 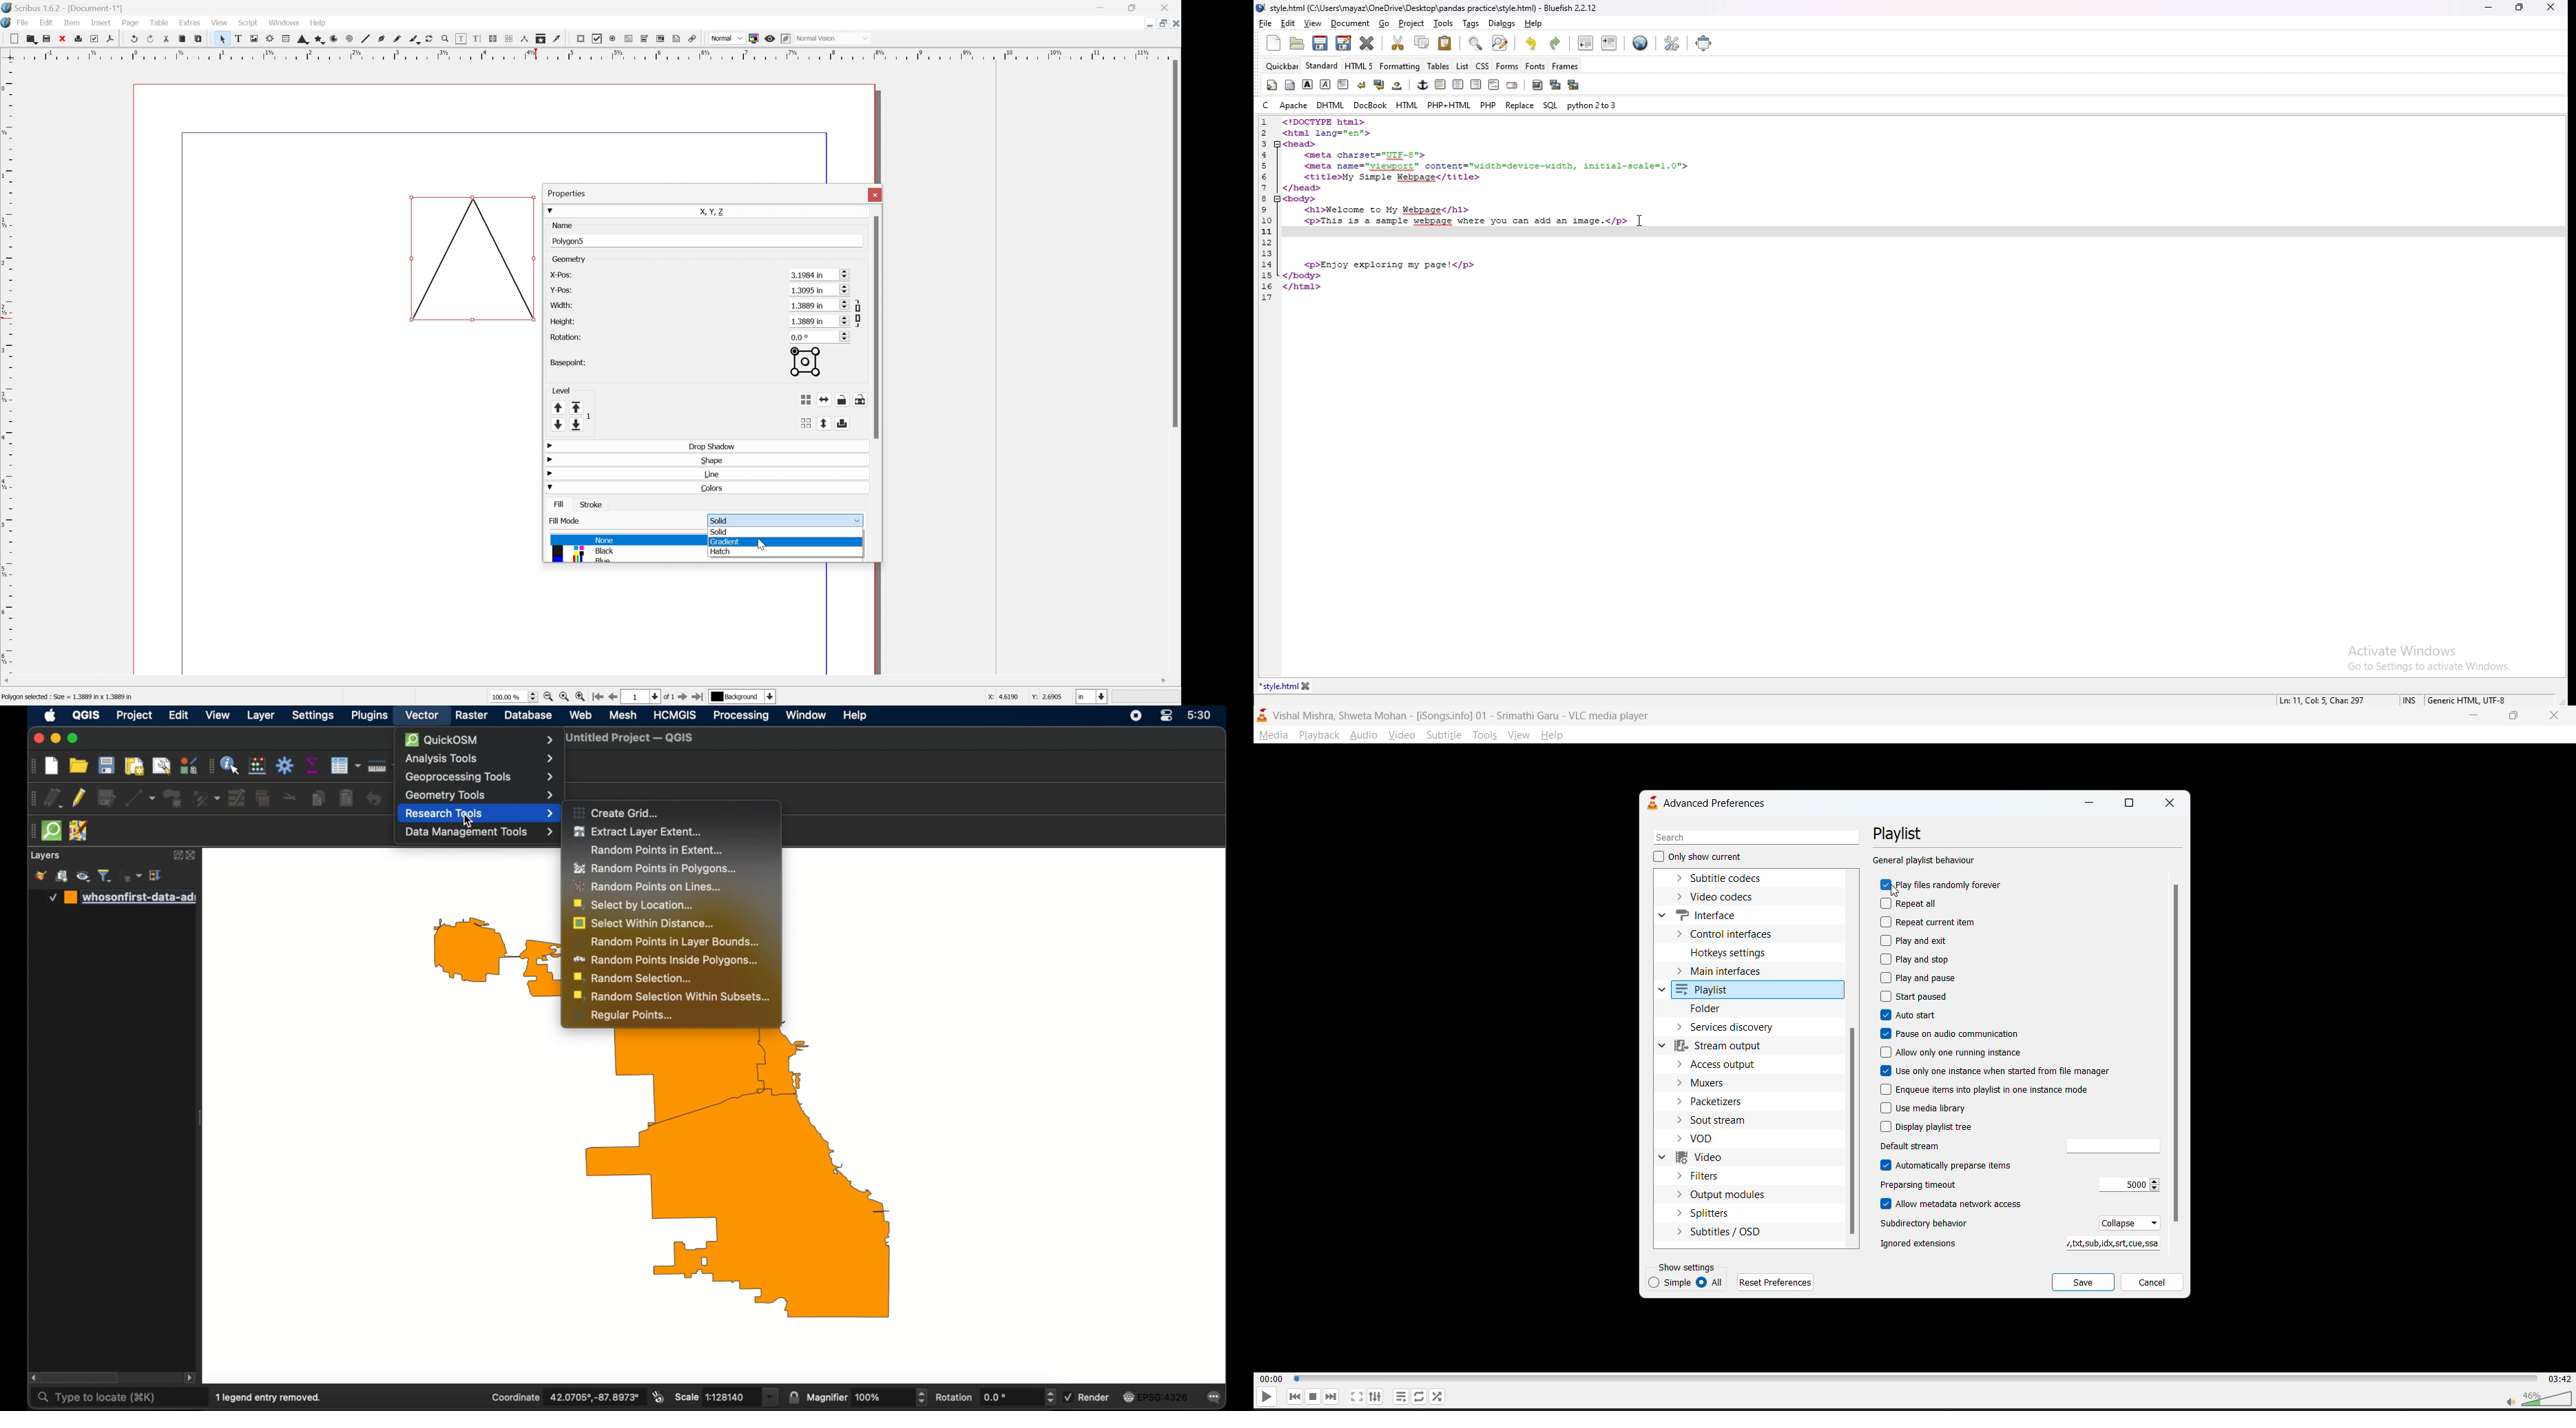 I want to click on Scroll, so click(x=854, y=336).